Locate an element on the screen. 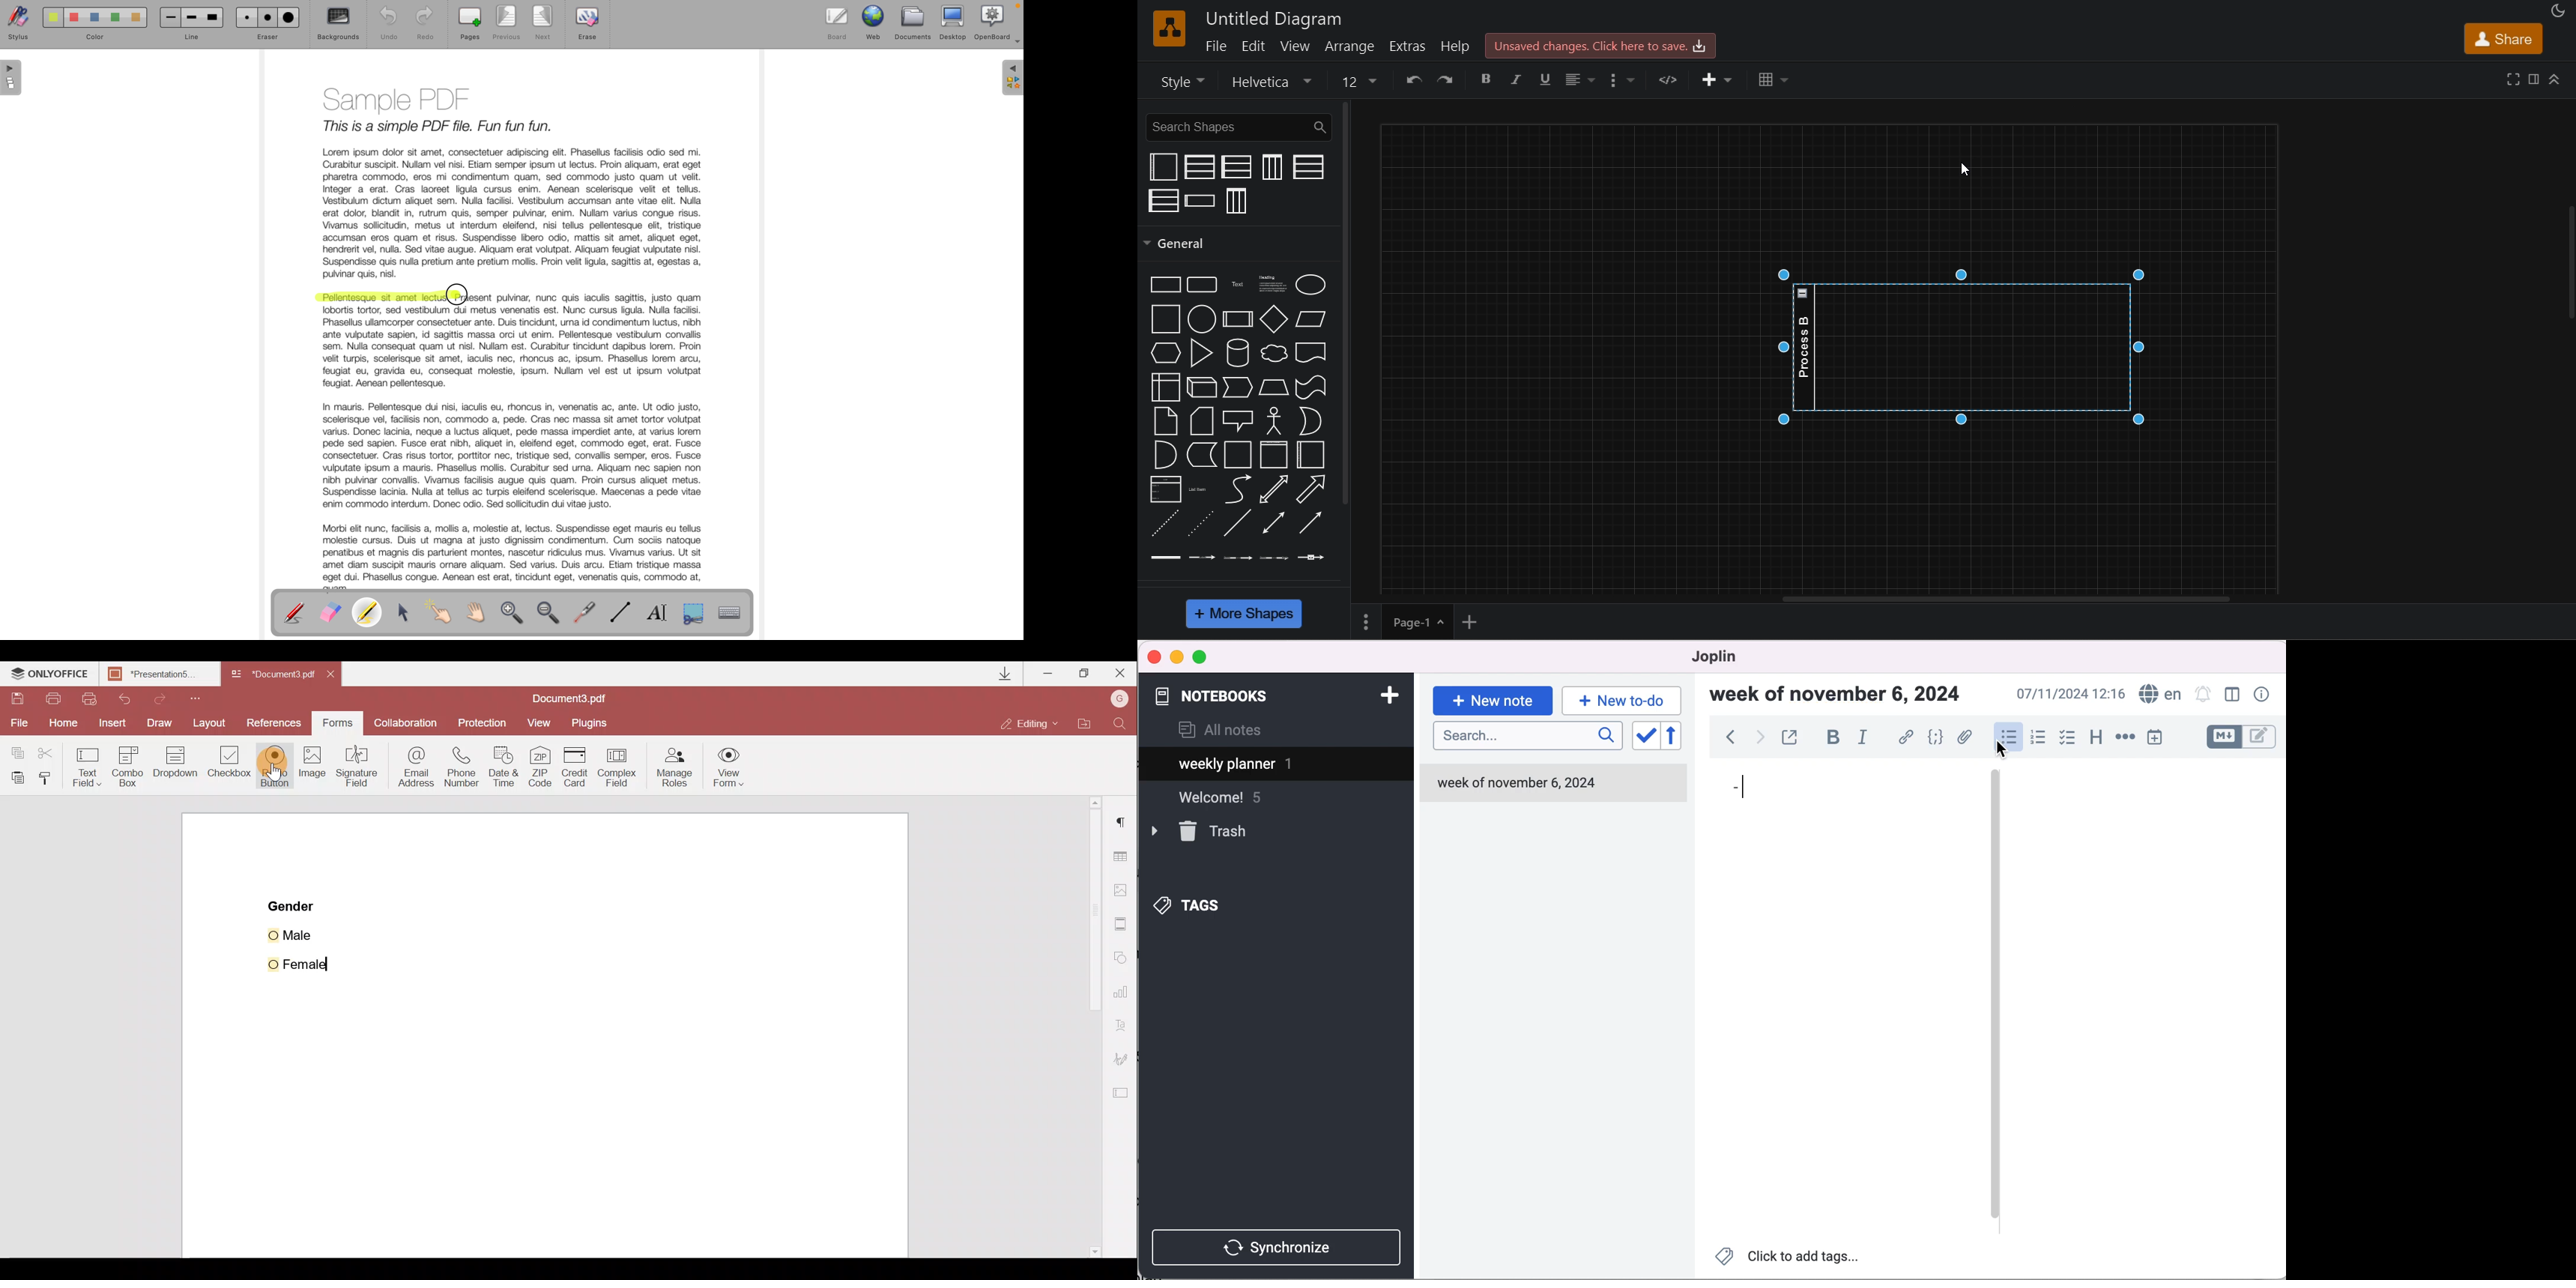 Image resolution: width=2576 pixels, height=1288 pixels. new to-do is located at coordinates (1620, 700).